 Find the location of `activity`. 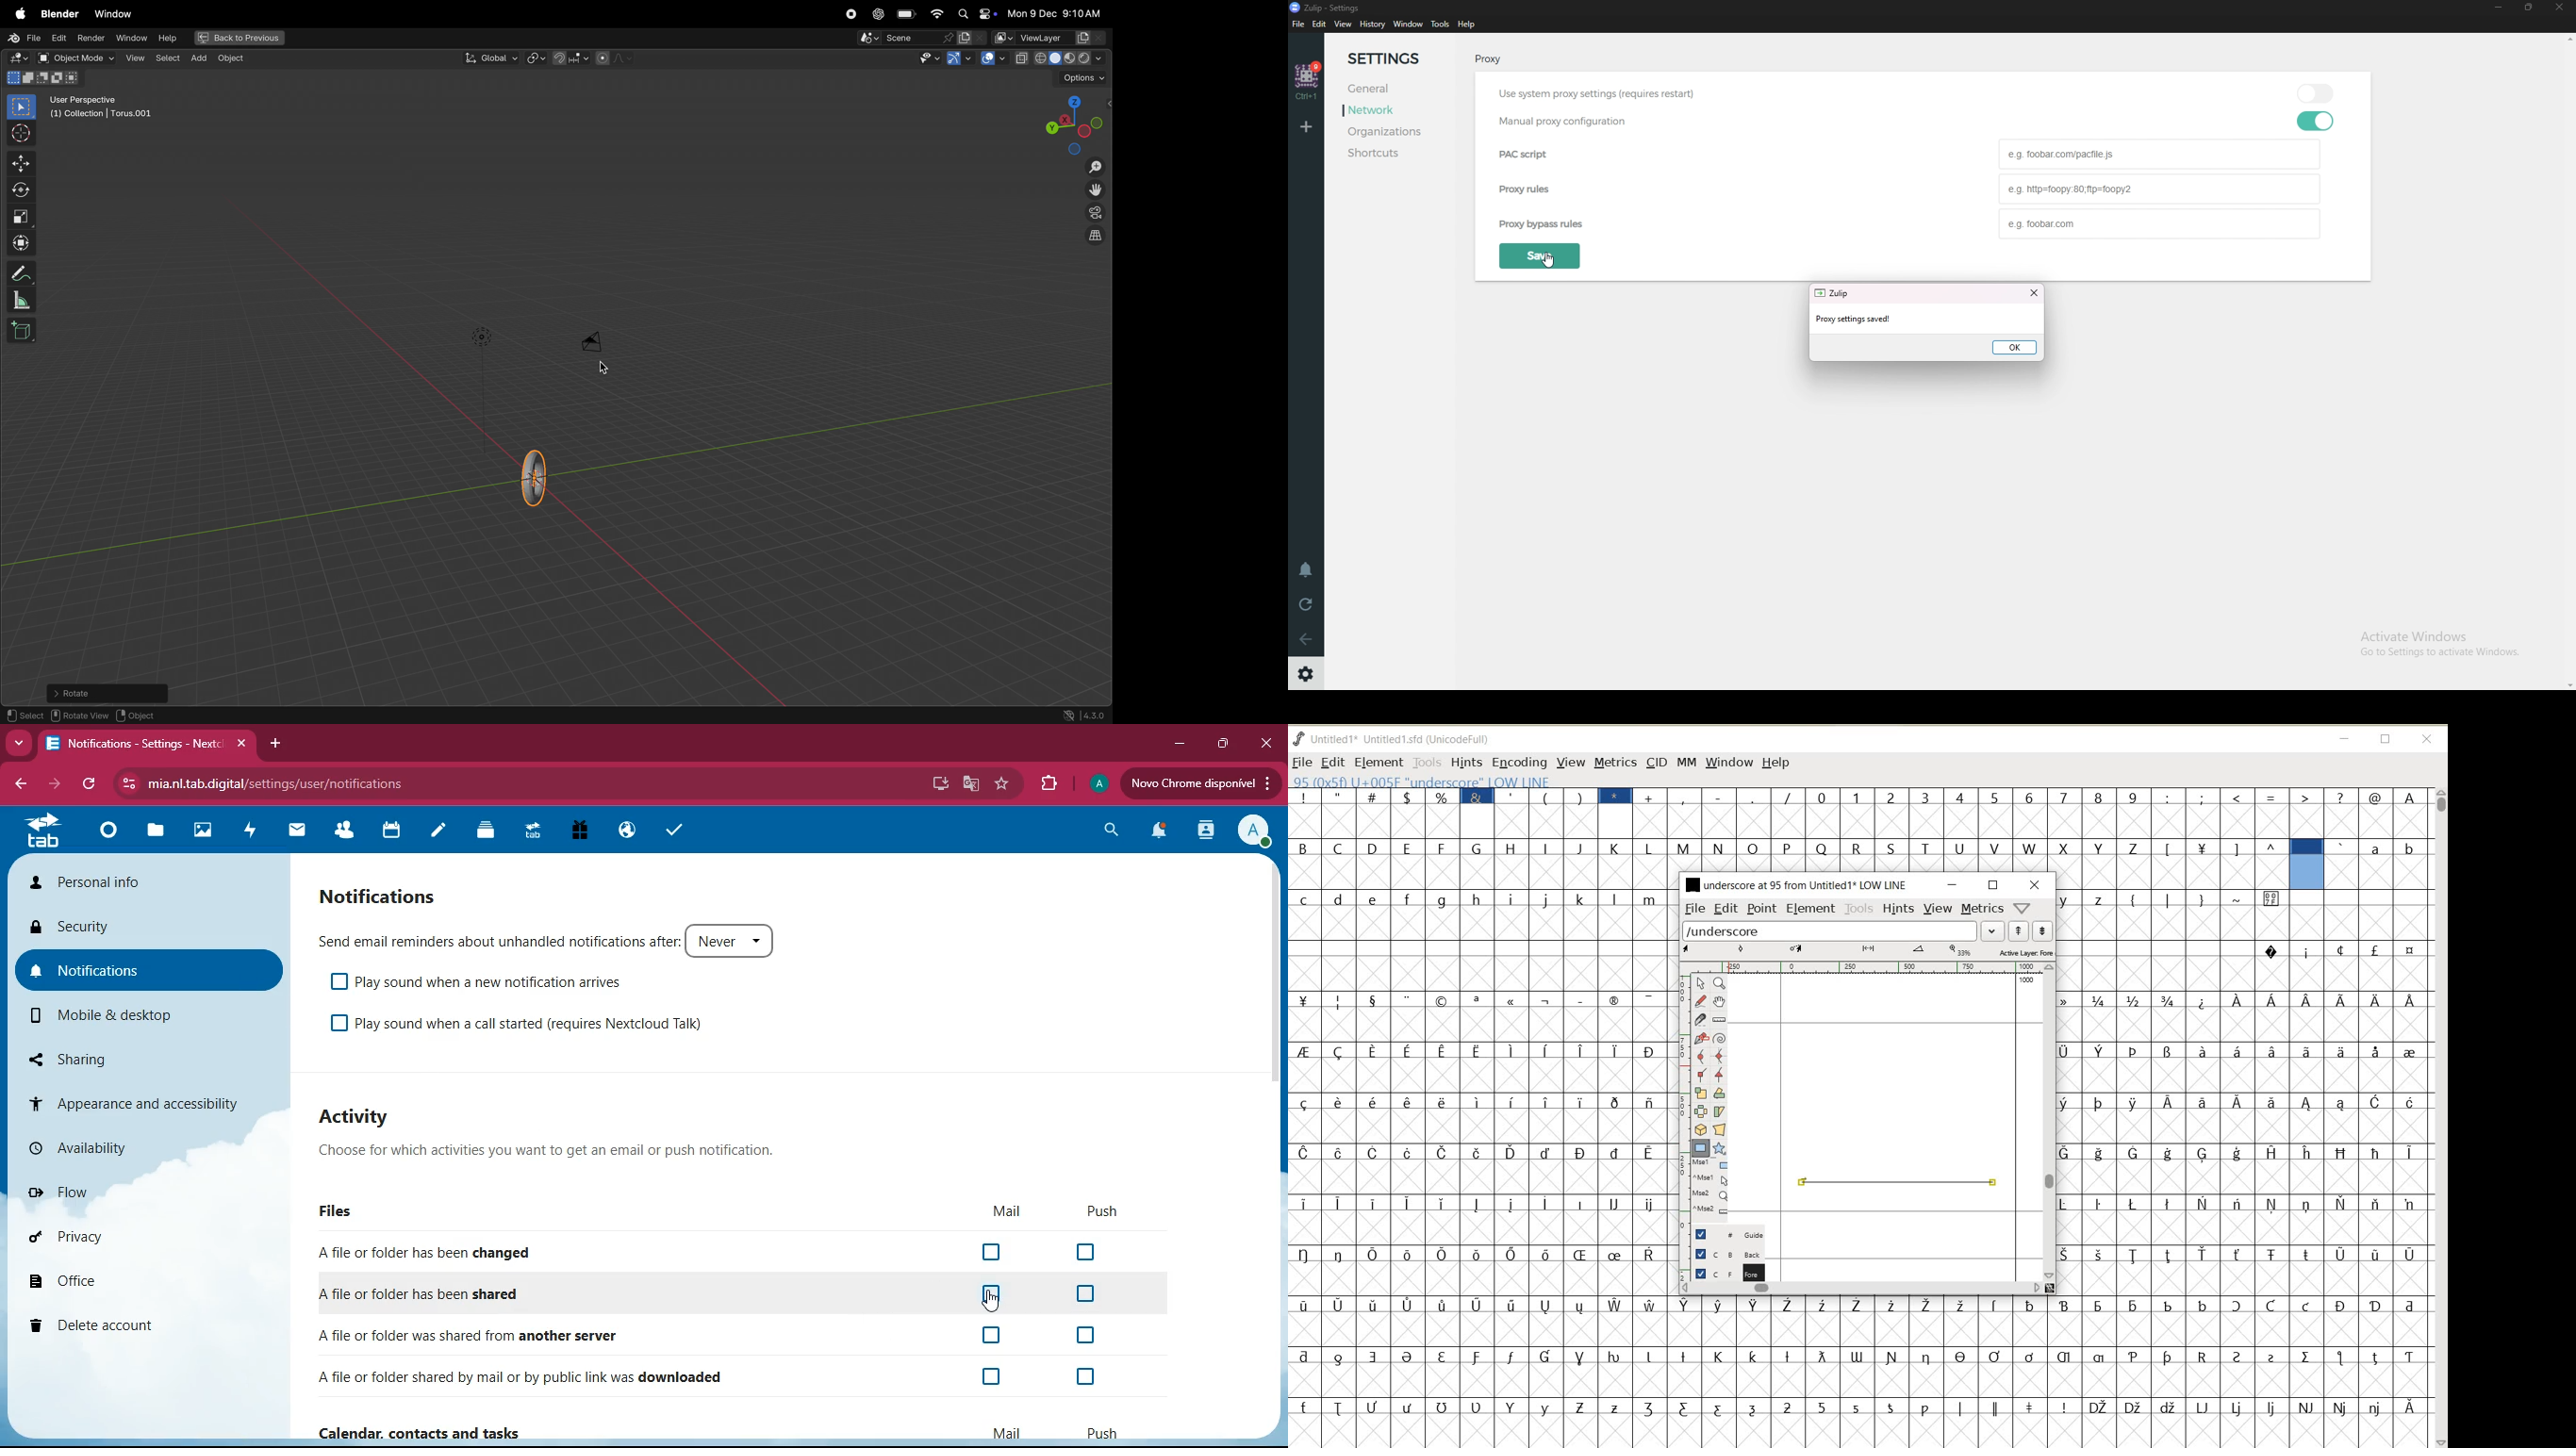

activity is located at coordinates (368, 1112).